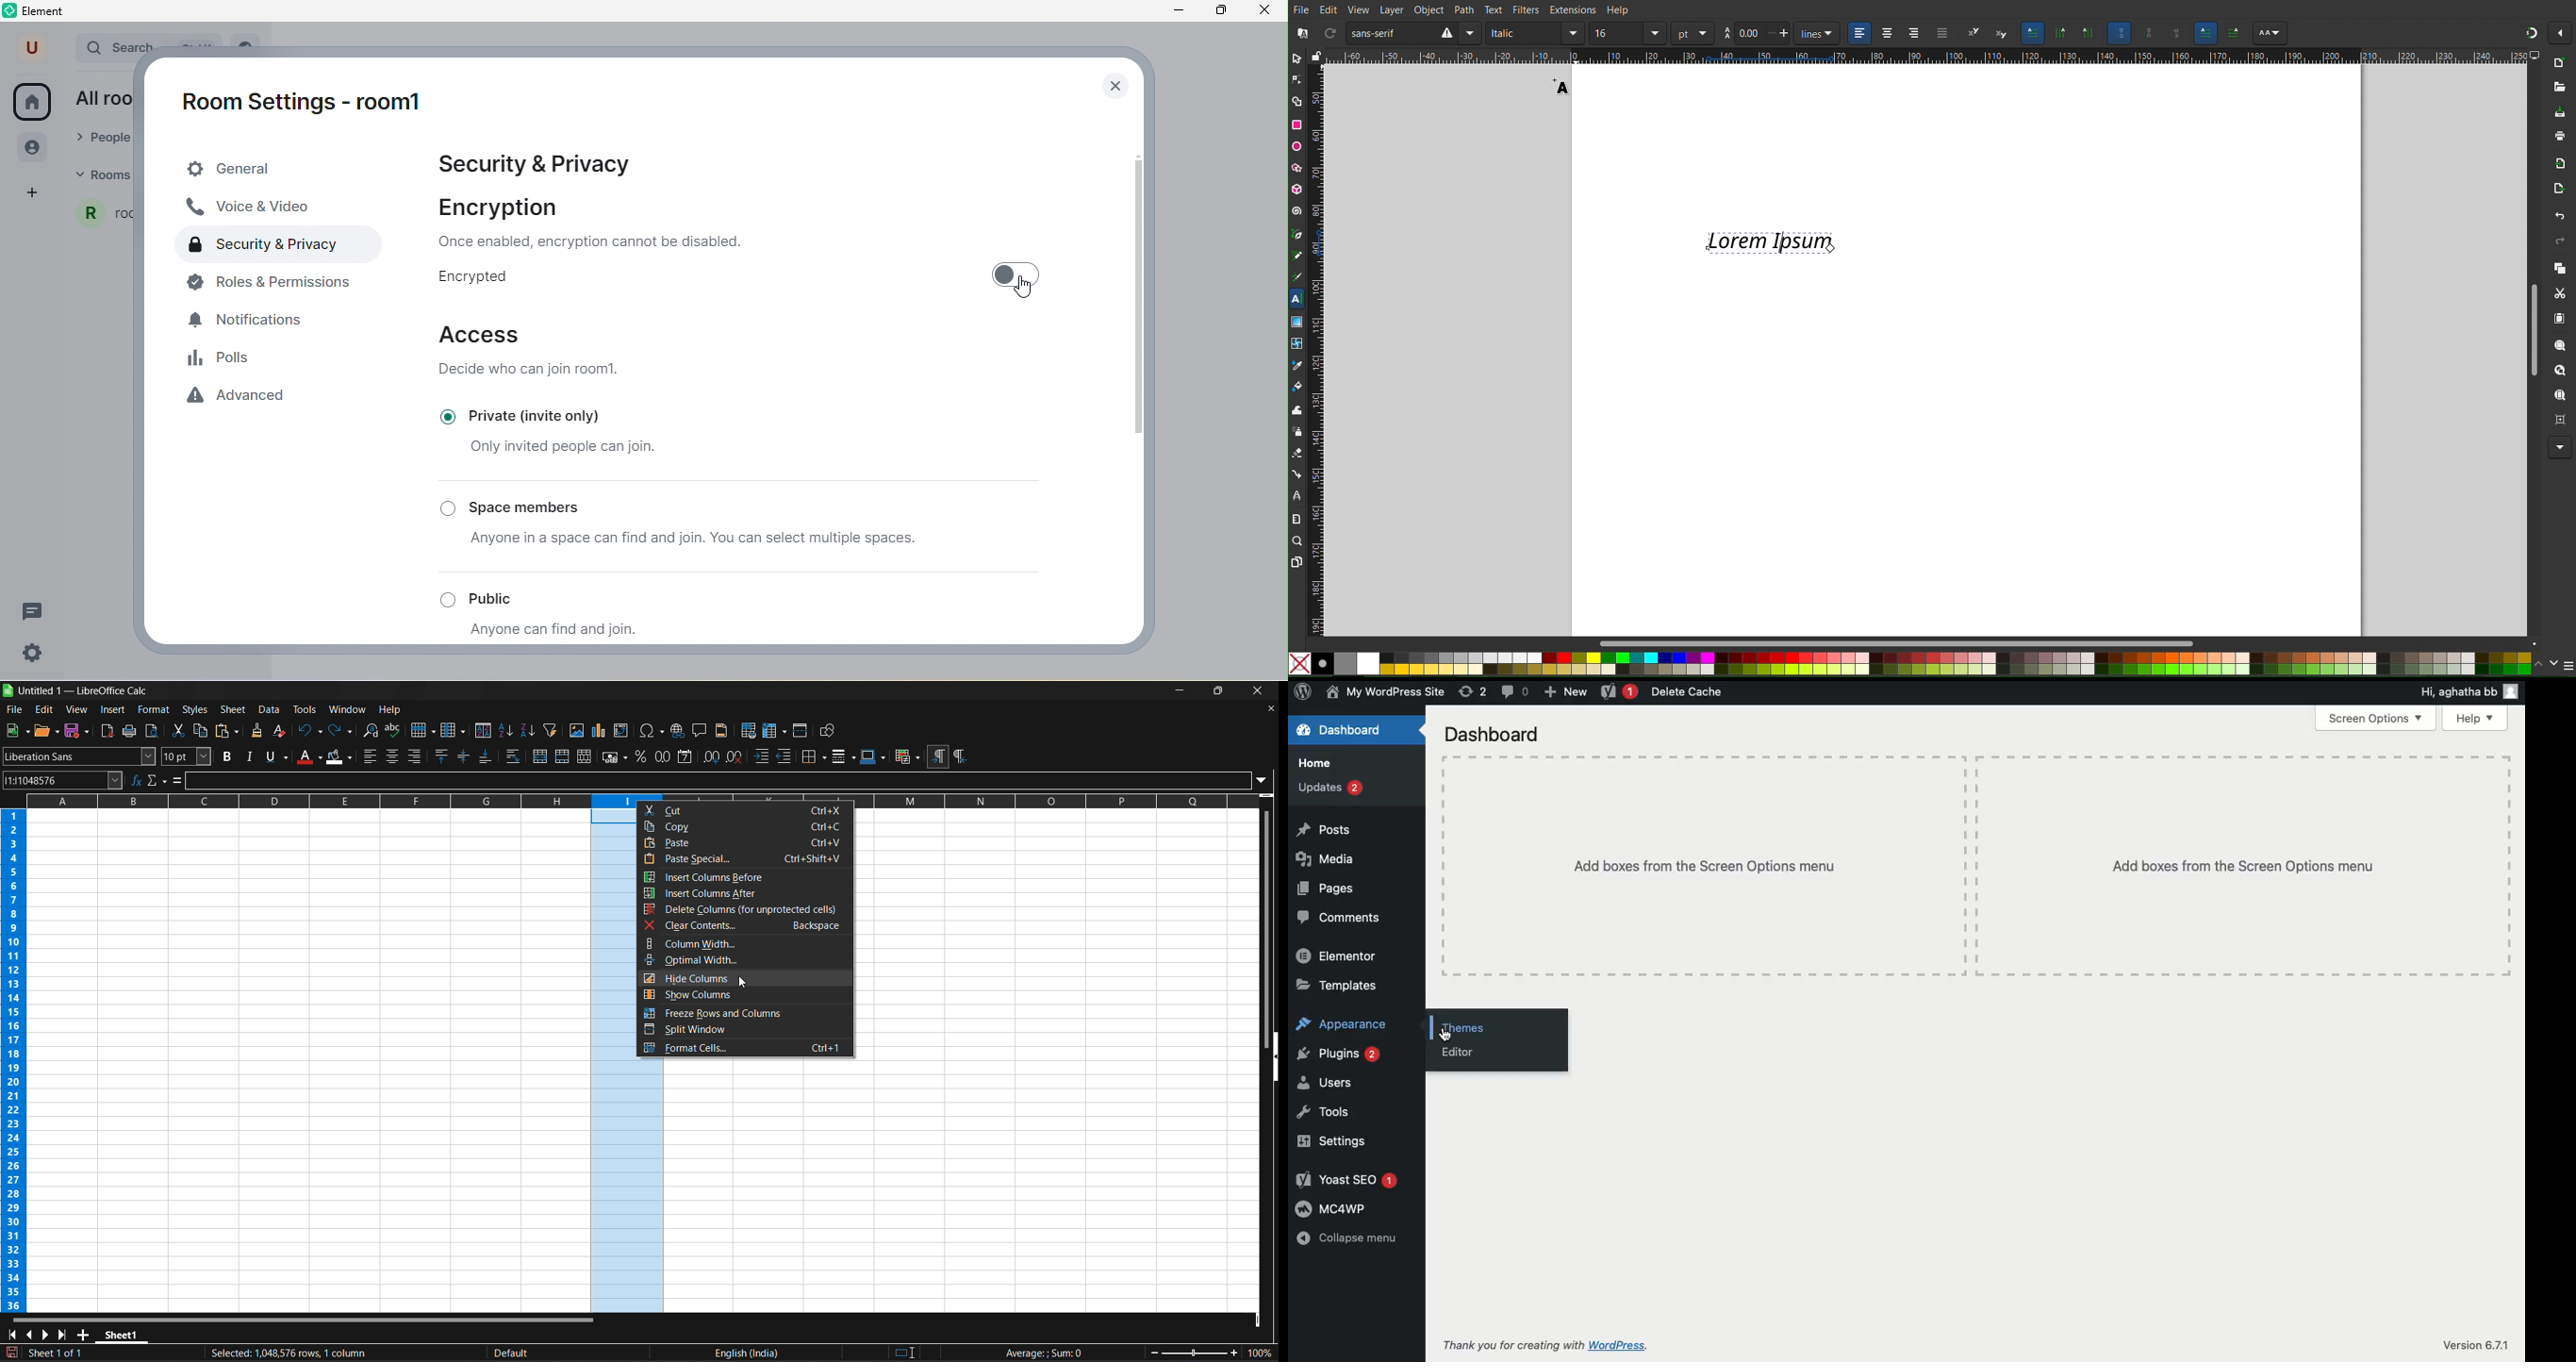 This screenshot has height=1372, width=2576. What do you see at coordinates (1346, 918) in the screenshot?
I see `Comments` at bounding box center [1346, 918].